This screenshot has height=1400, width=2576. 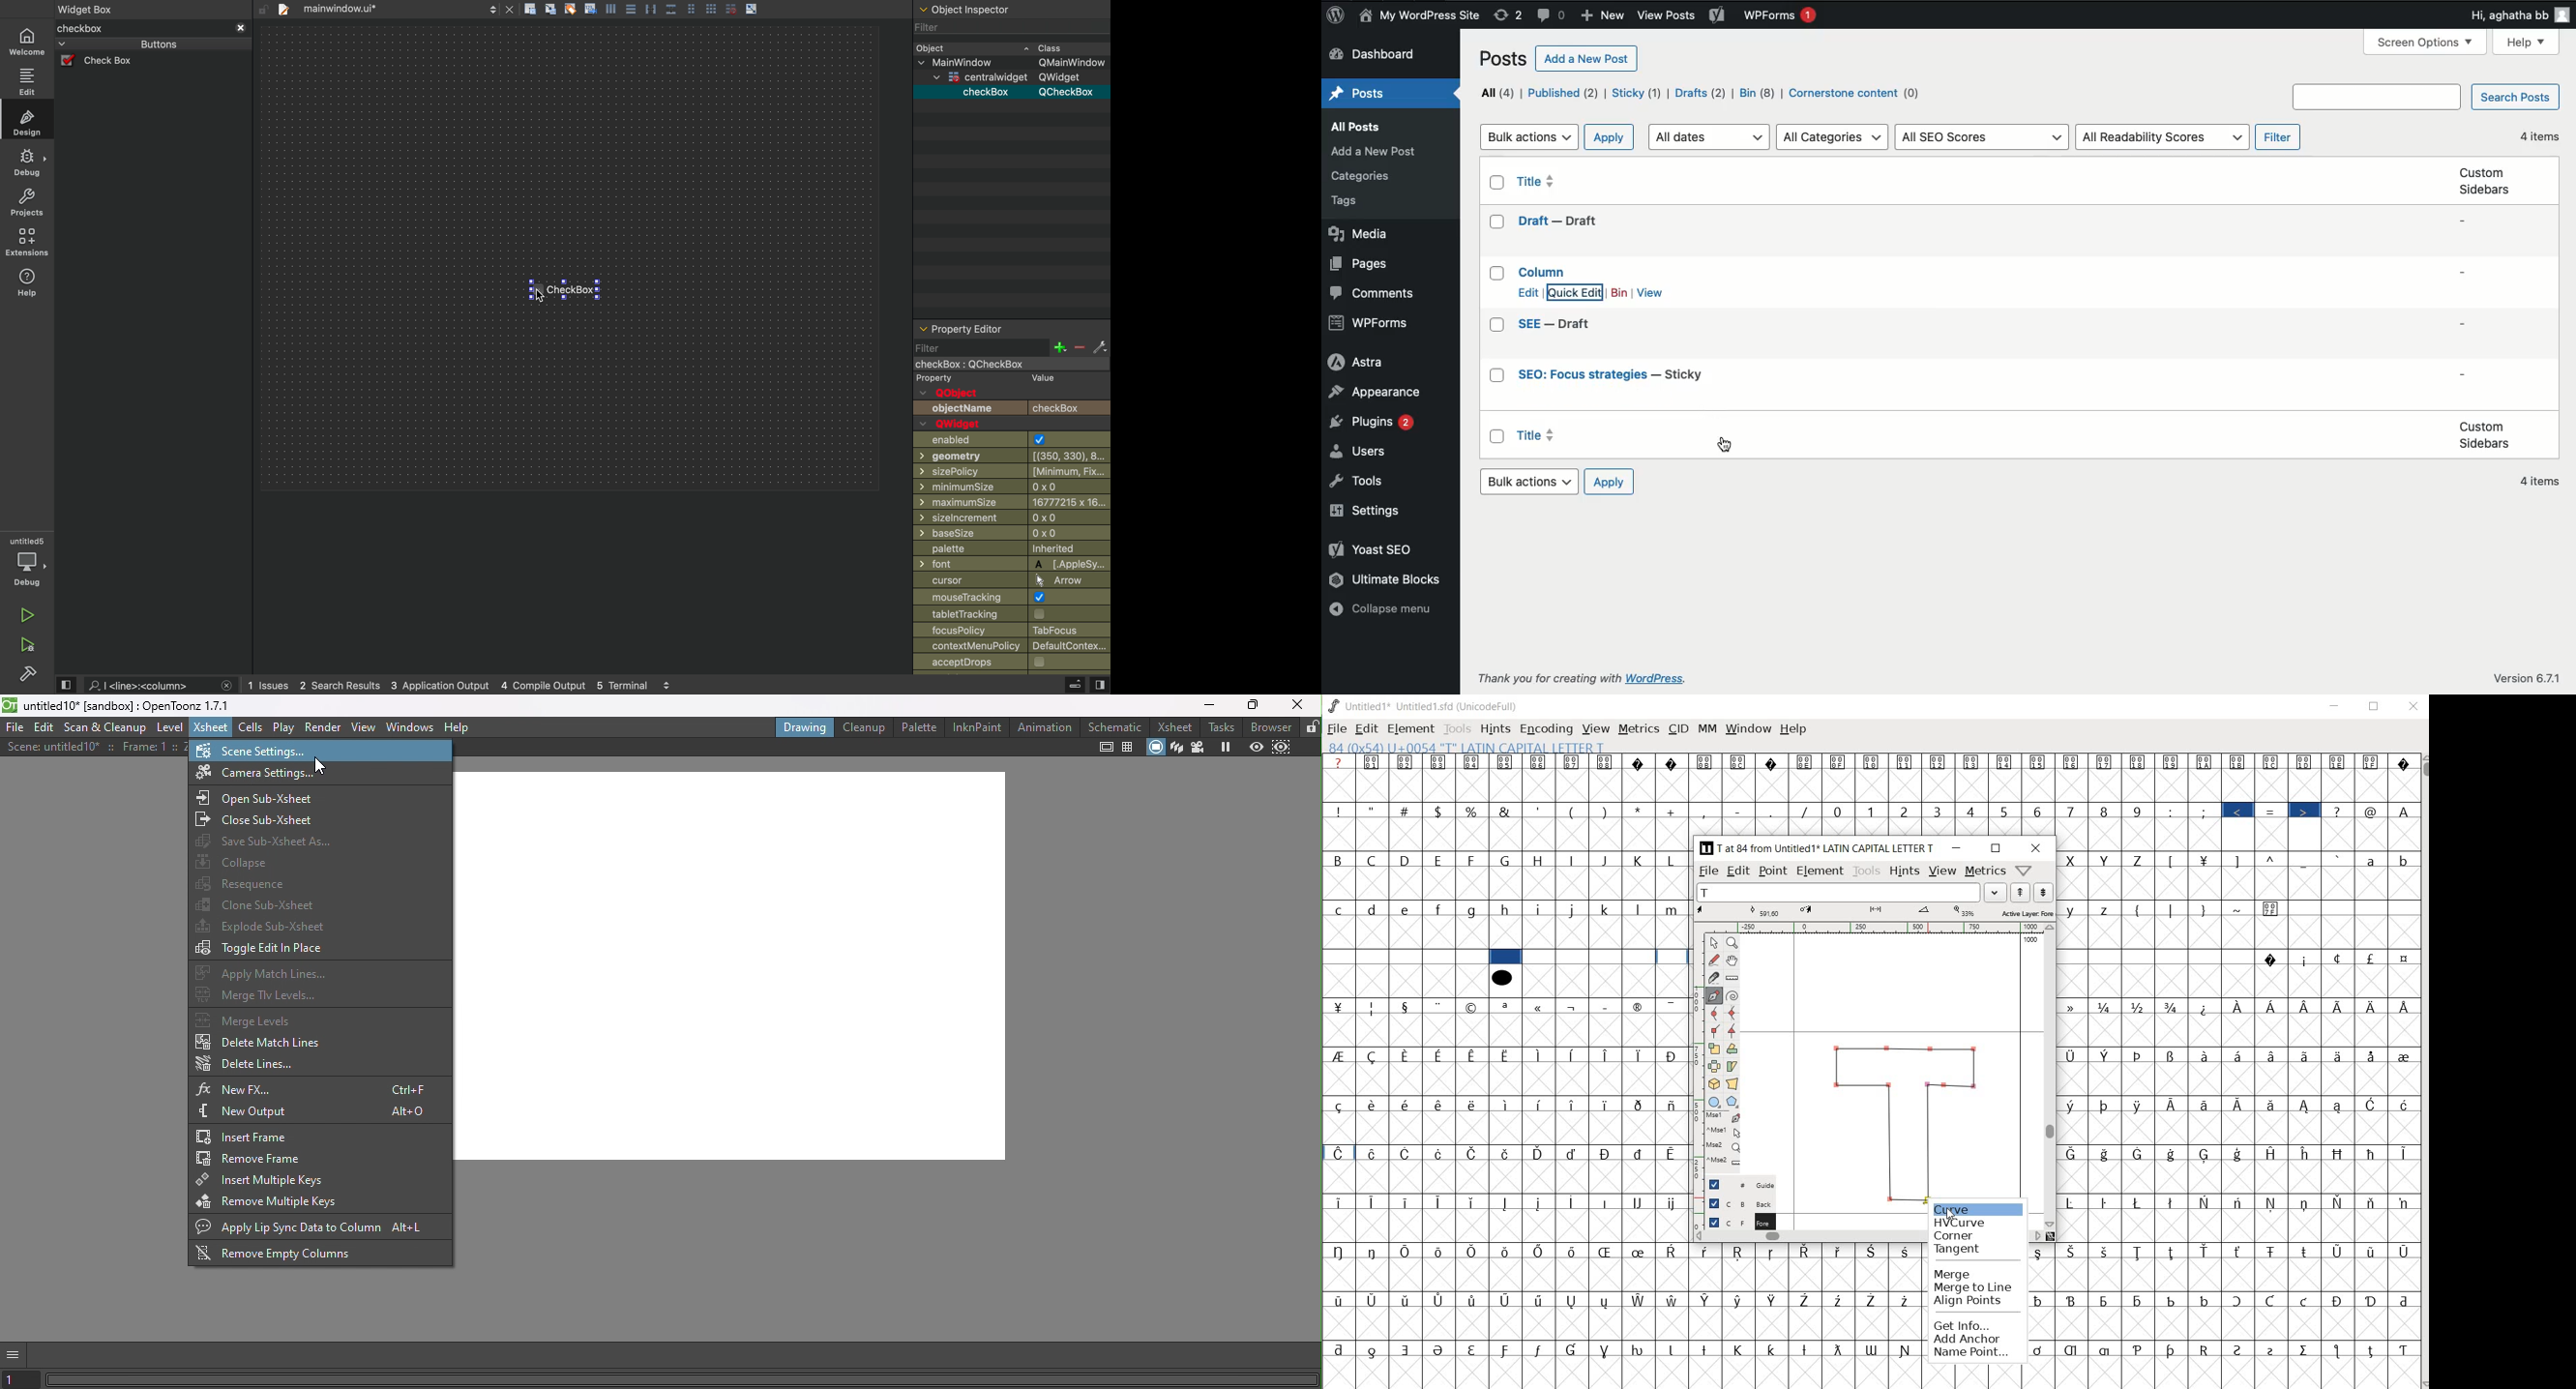 What do you see at coordinates (2162, 136) in the screenshot?
I see `All readability scores` at bounding box center [2162, 136].